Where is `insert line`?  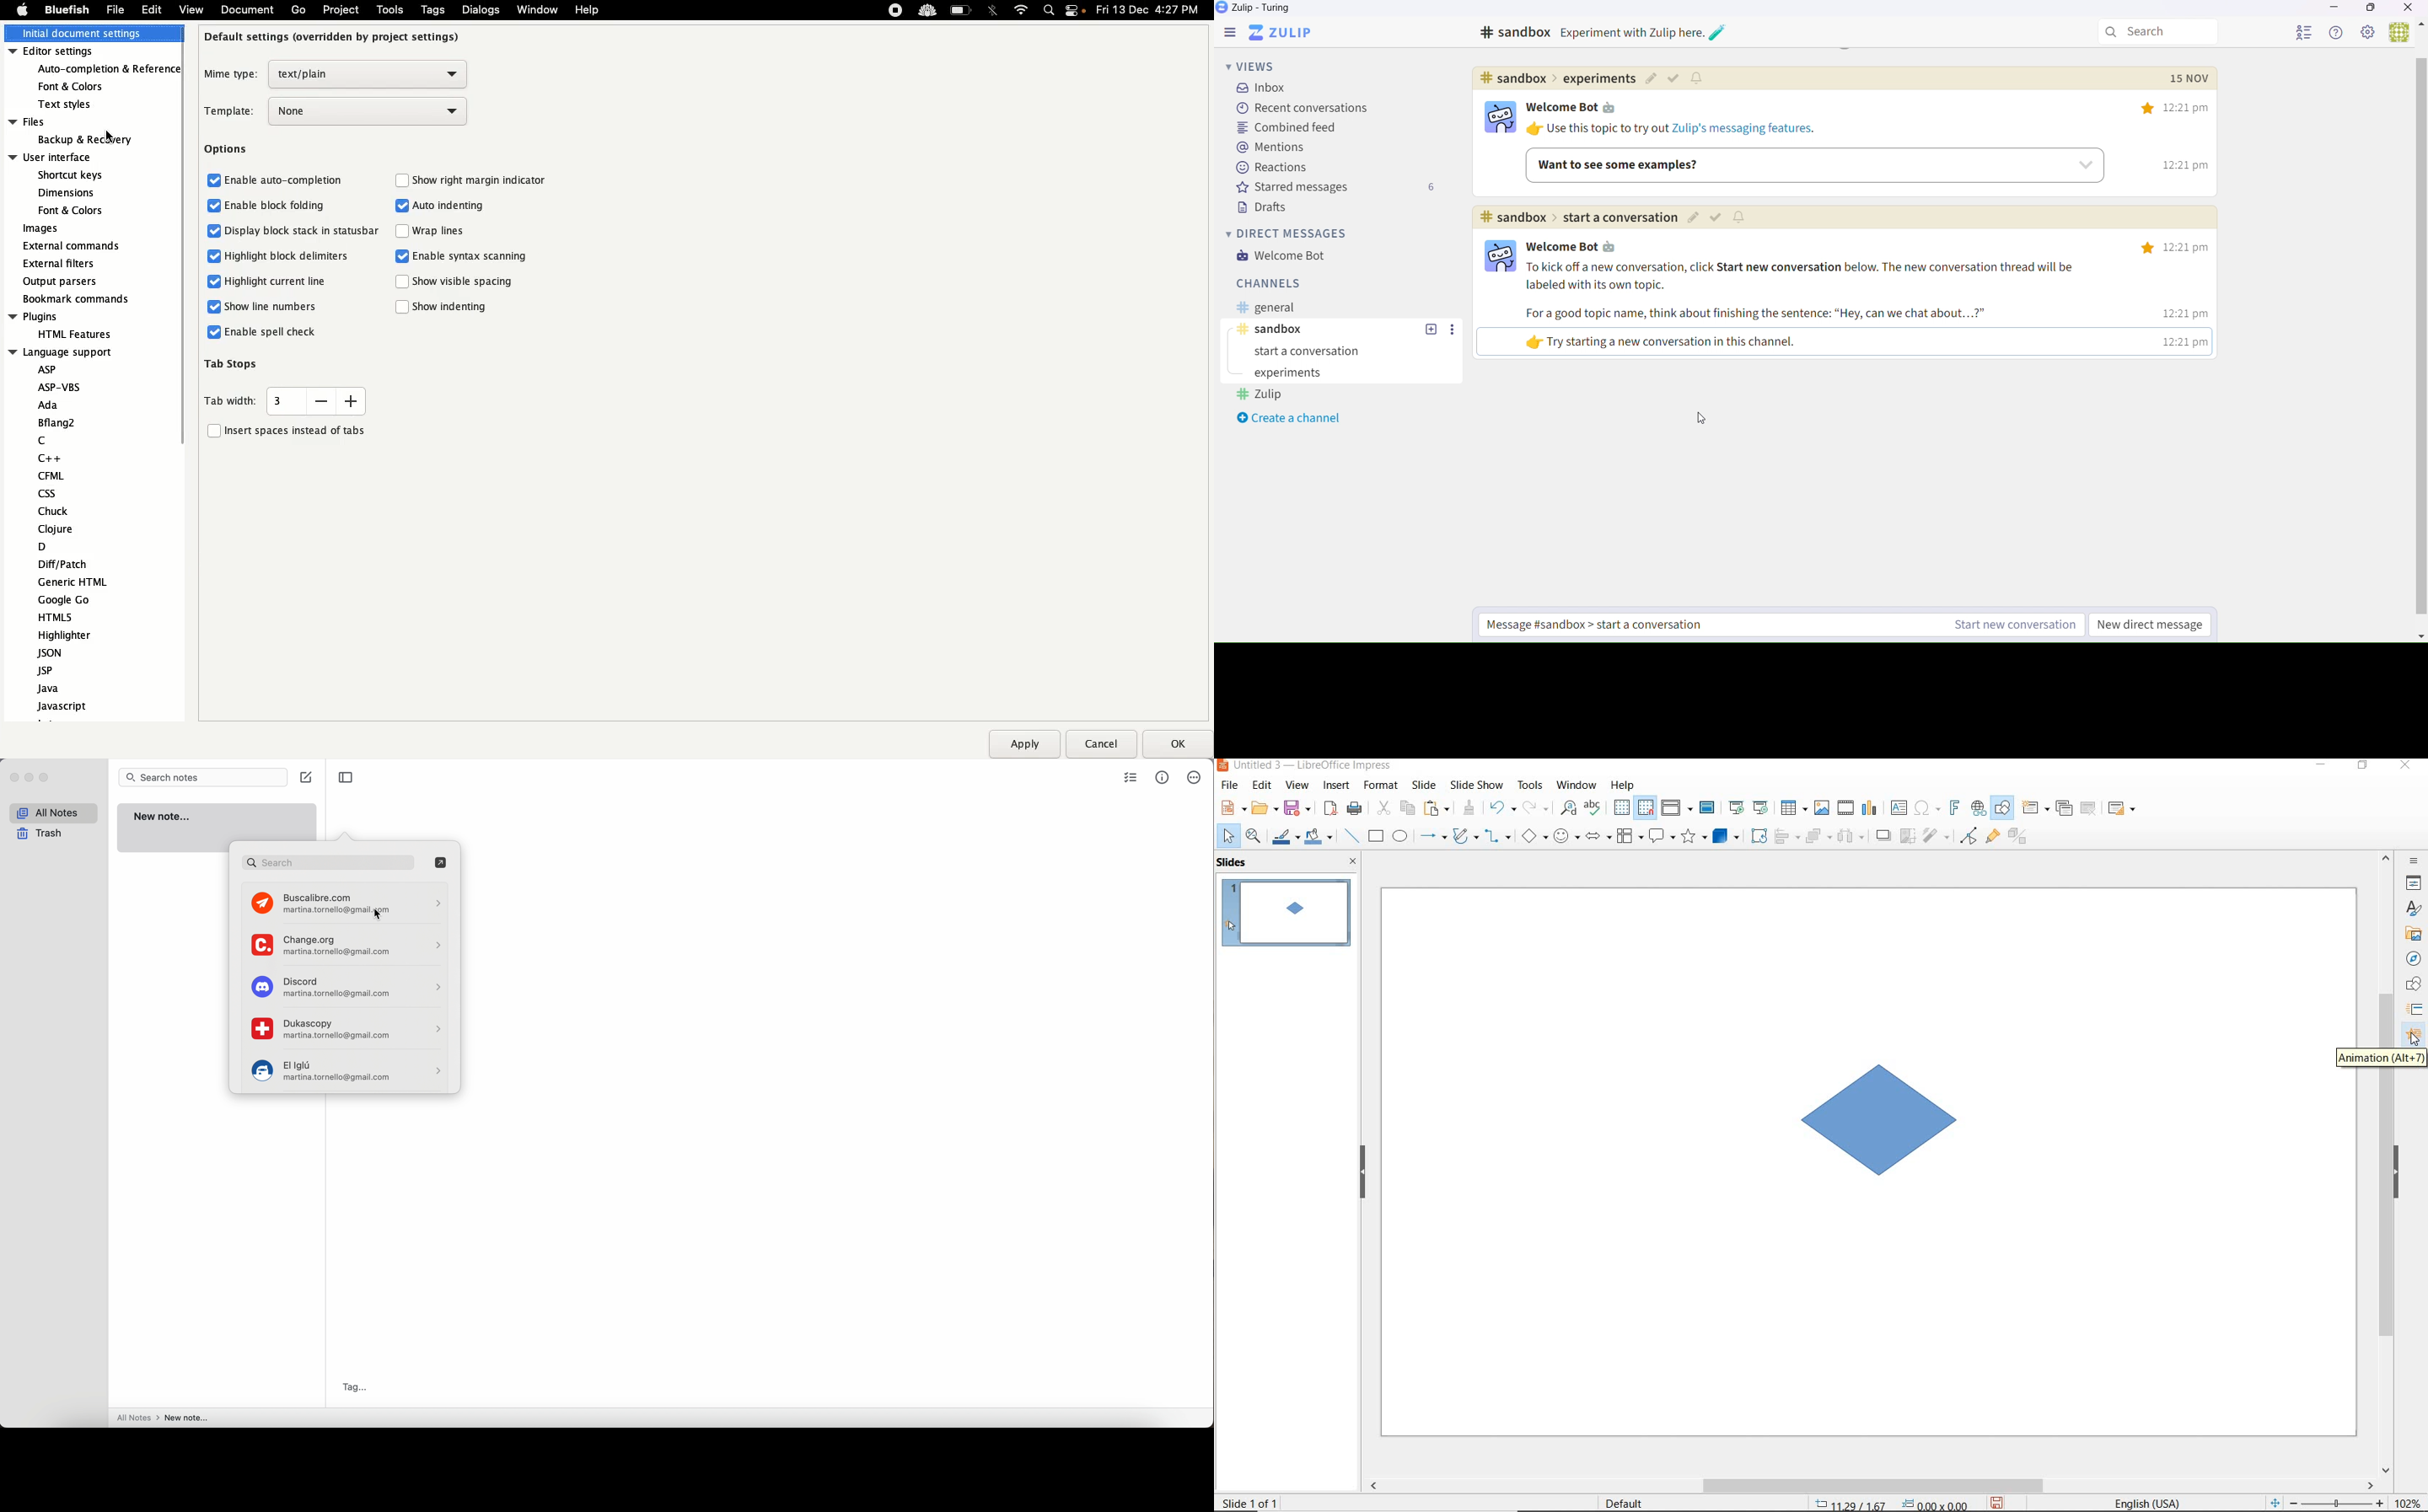
insert line is located at coordinates (1352, 835).